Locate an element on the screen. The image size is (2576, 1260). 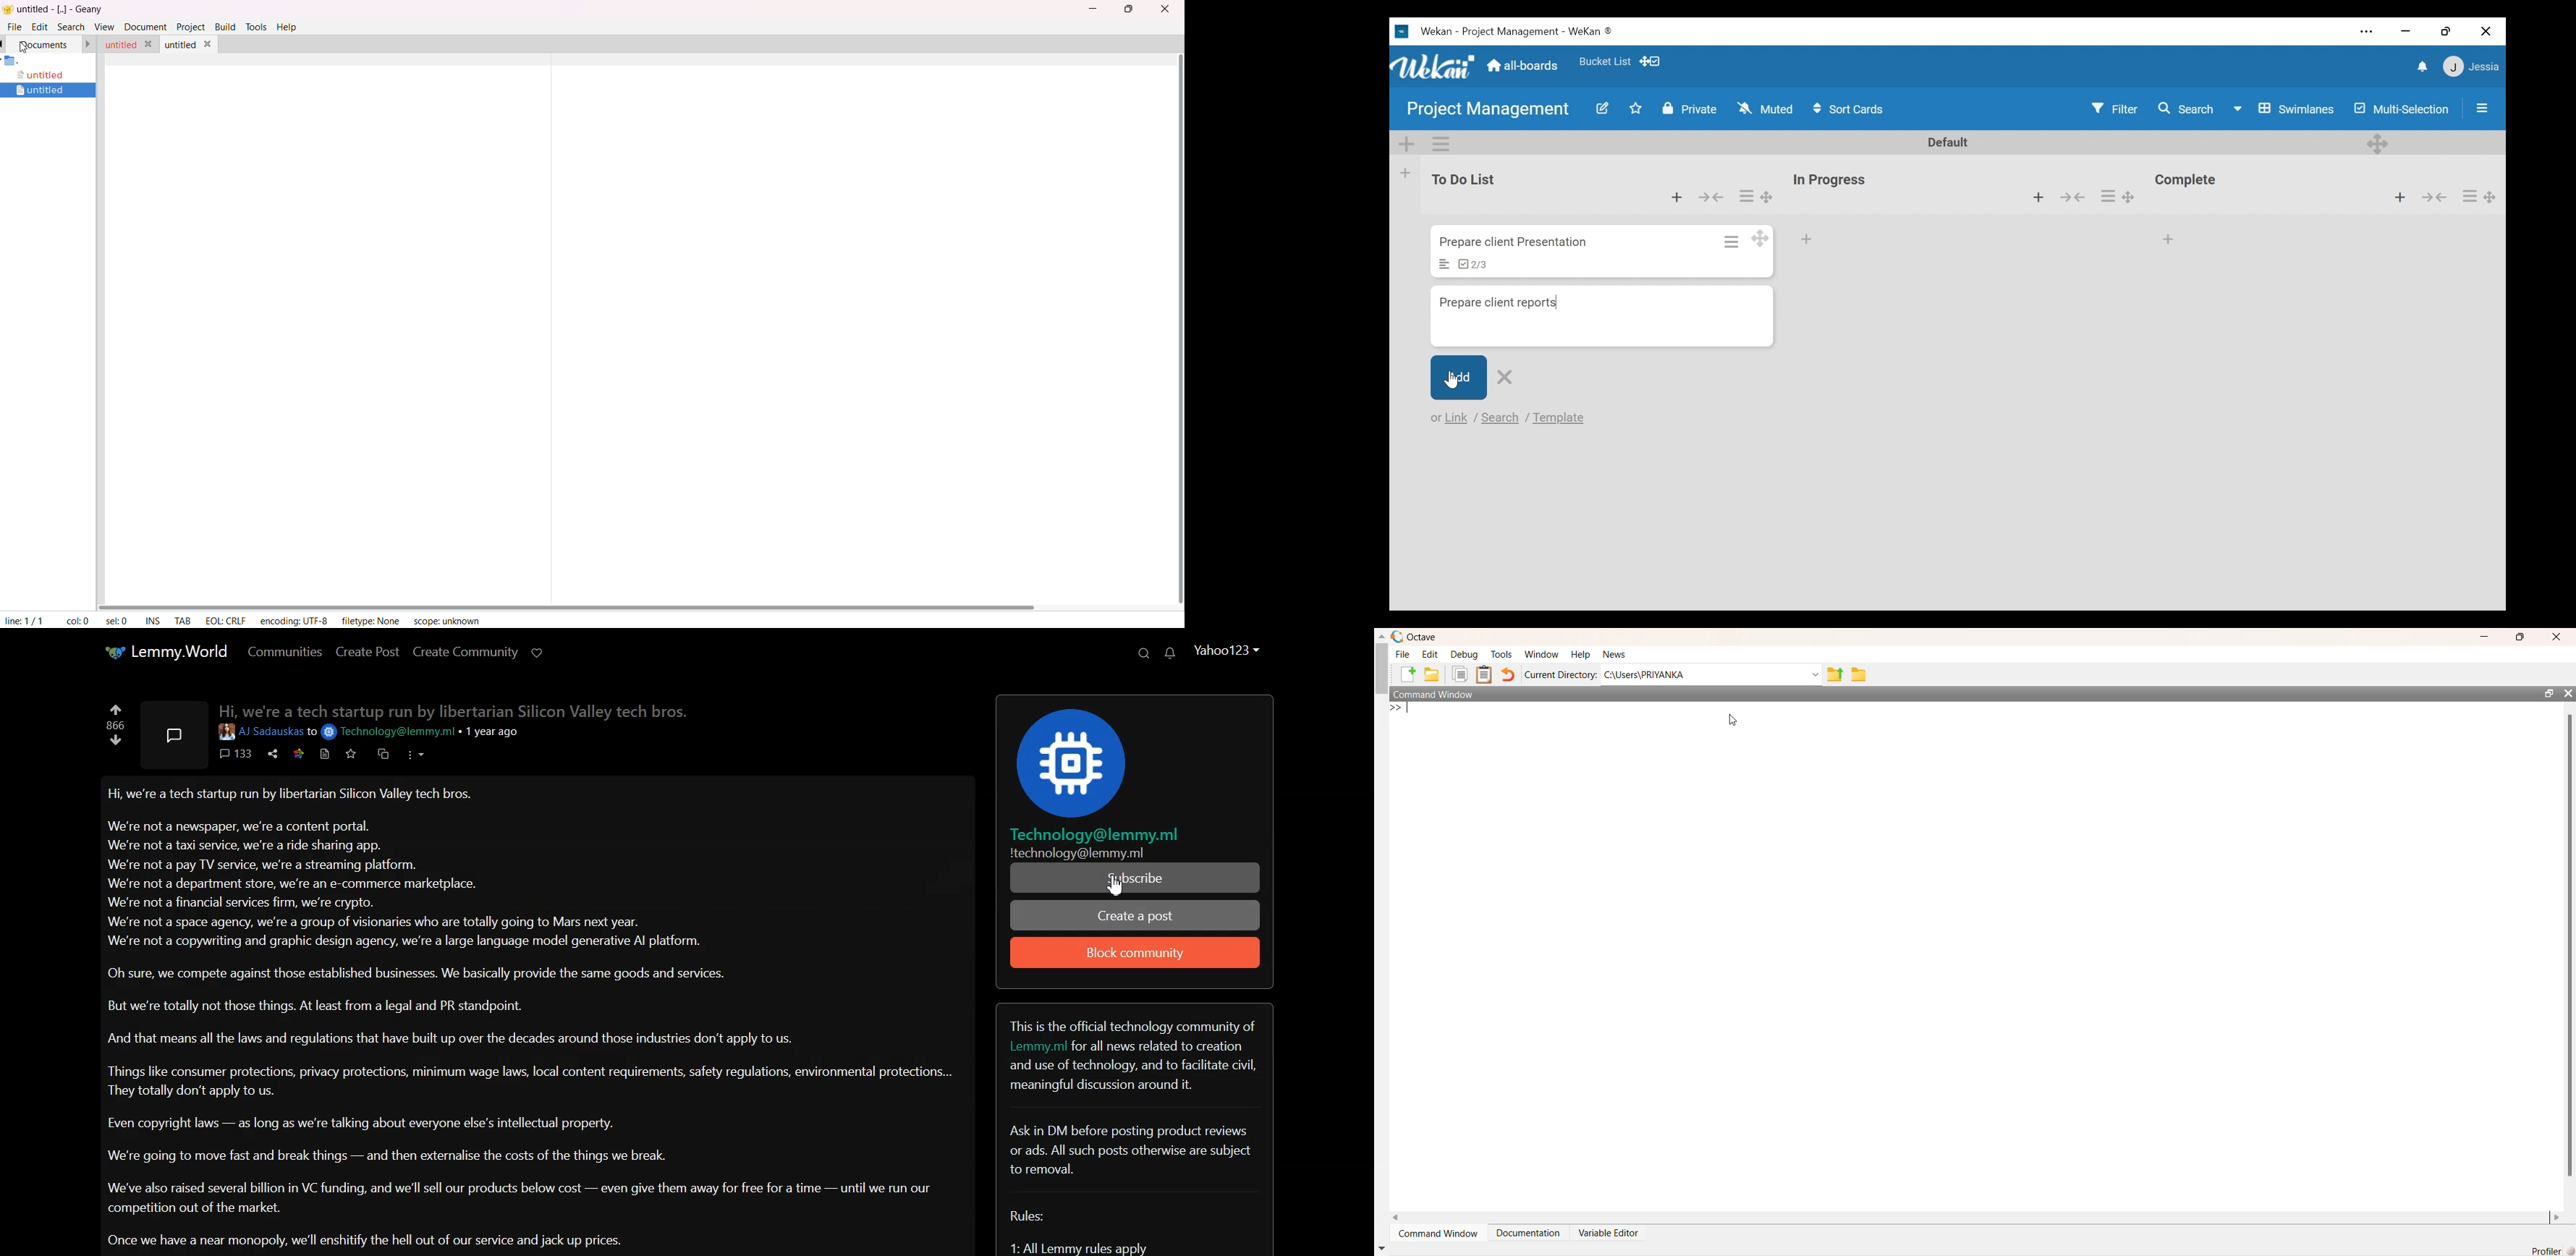
Subscribe is located at coordinates (1132, 878).